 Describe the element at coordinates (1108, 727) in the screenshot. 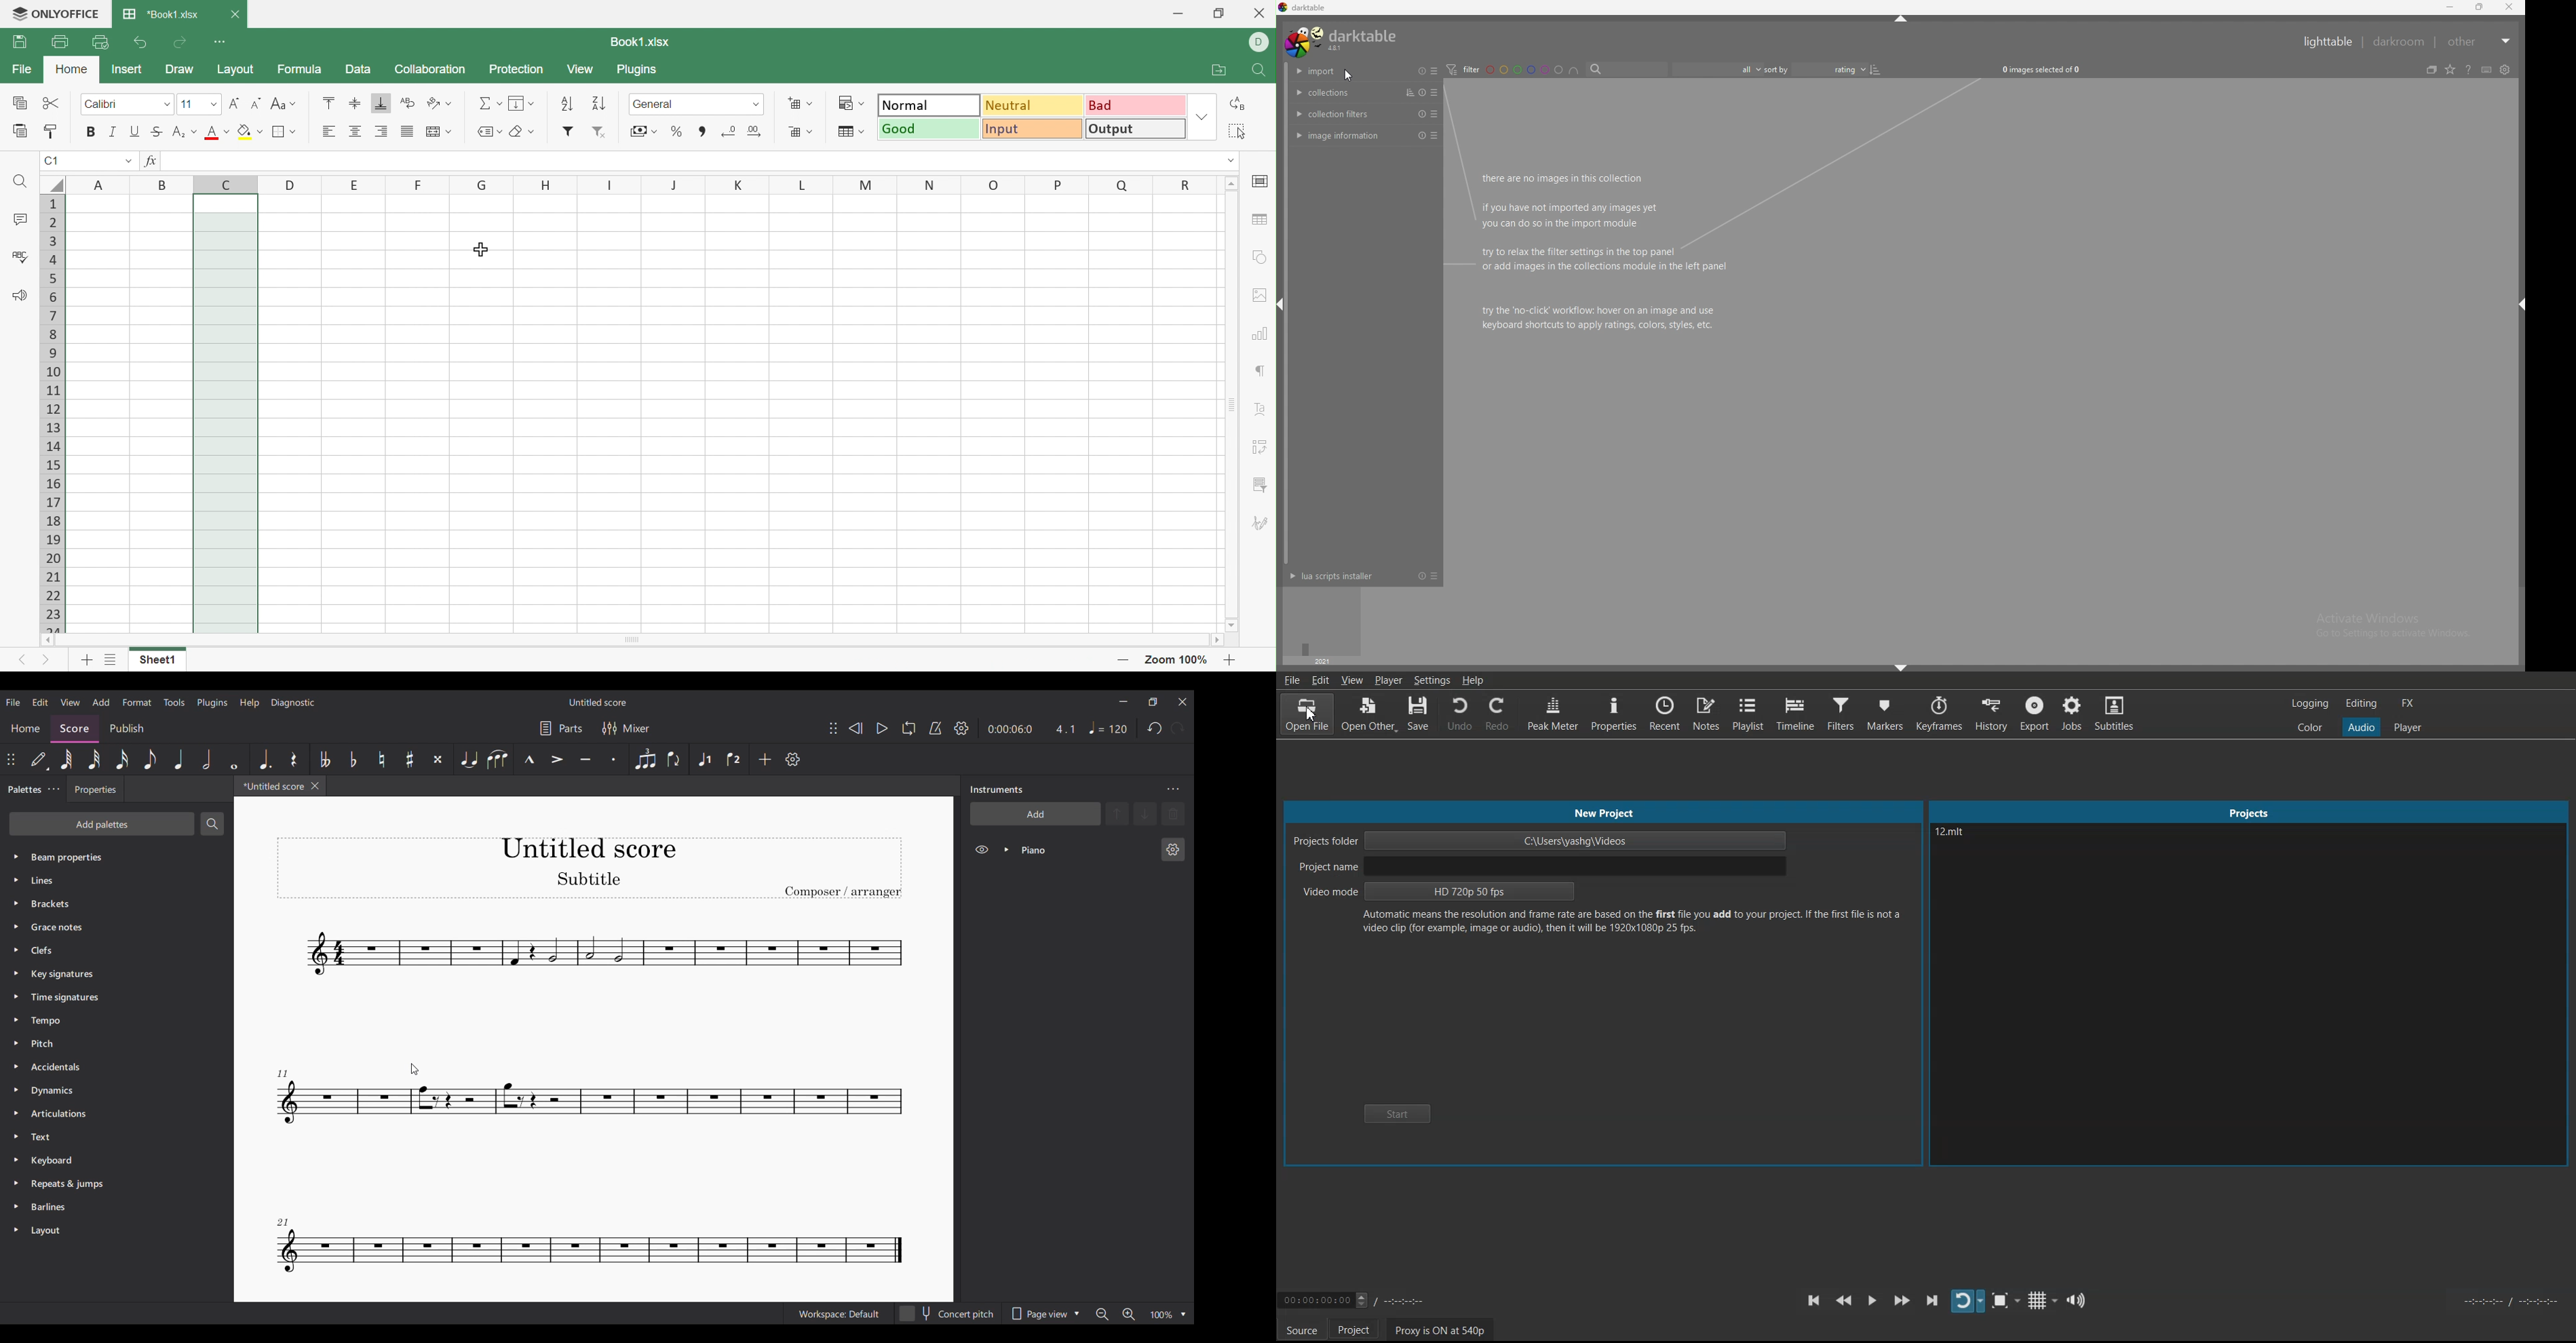

I see `Tempo` at that location.